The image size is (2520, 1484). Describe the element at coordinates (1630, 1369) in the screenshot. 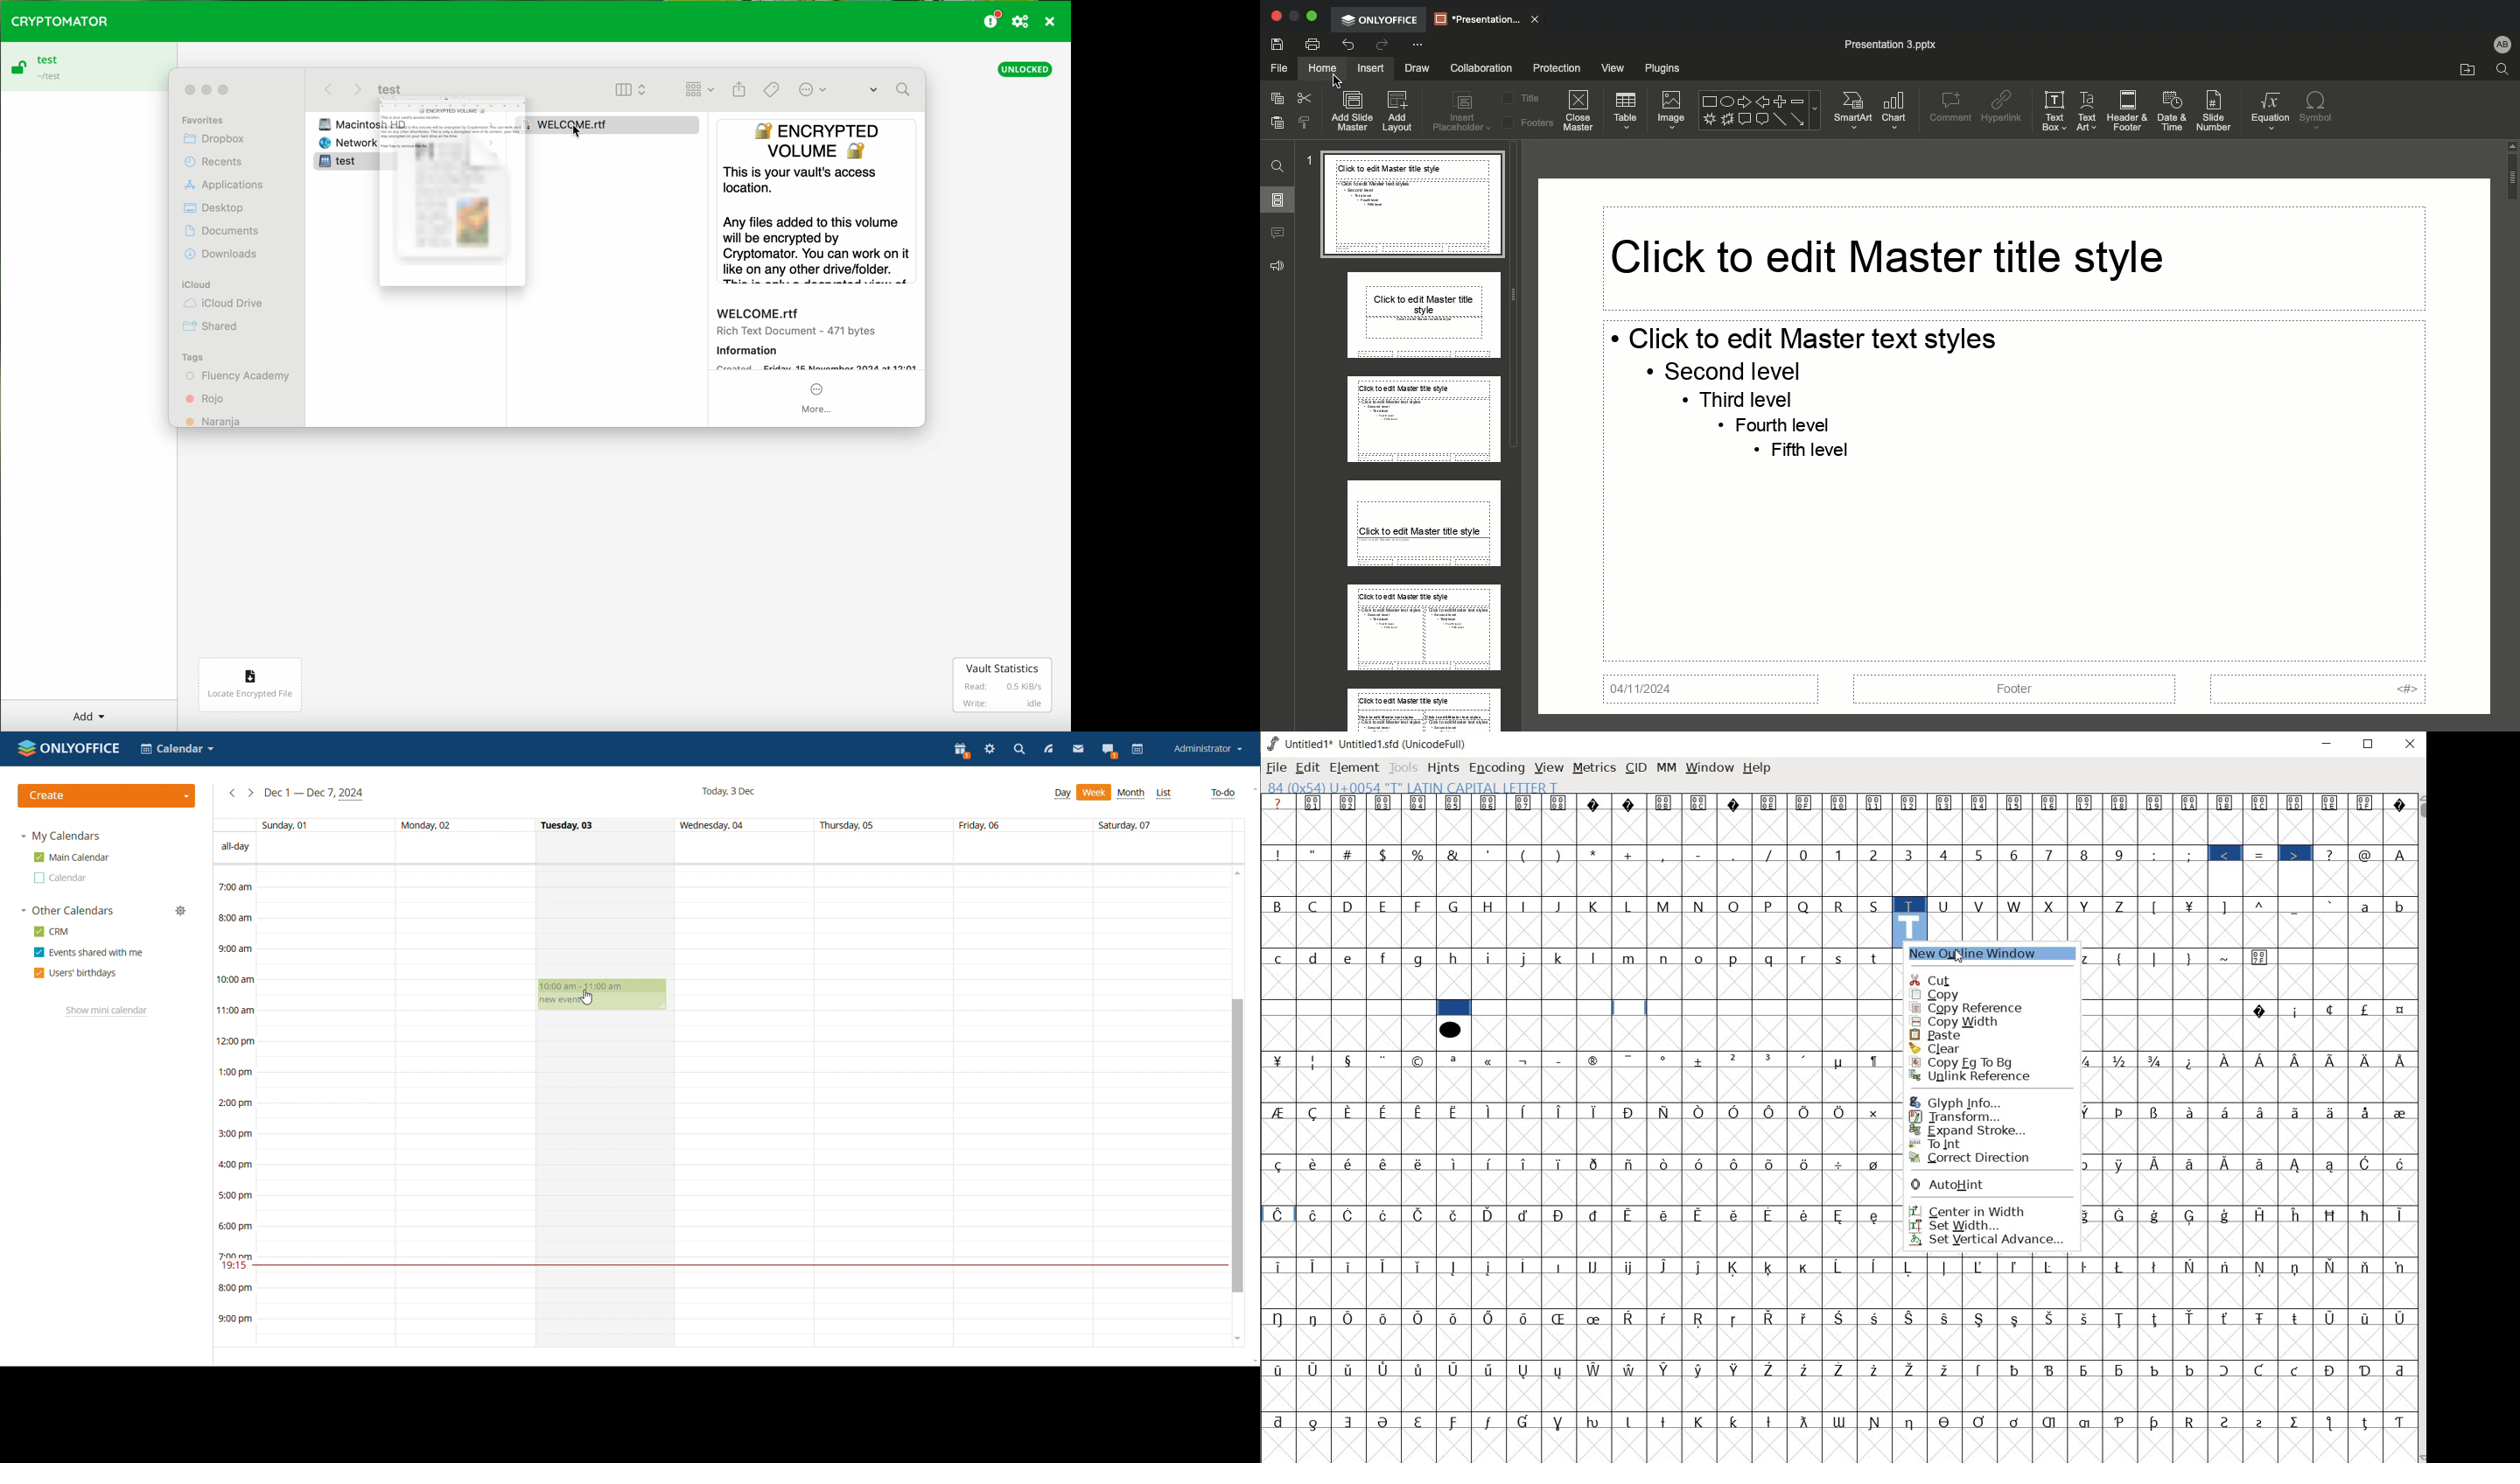

I see `Symbol` at that location.